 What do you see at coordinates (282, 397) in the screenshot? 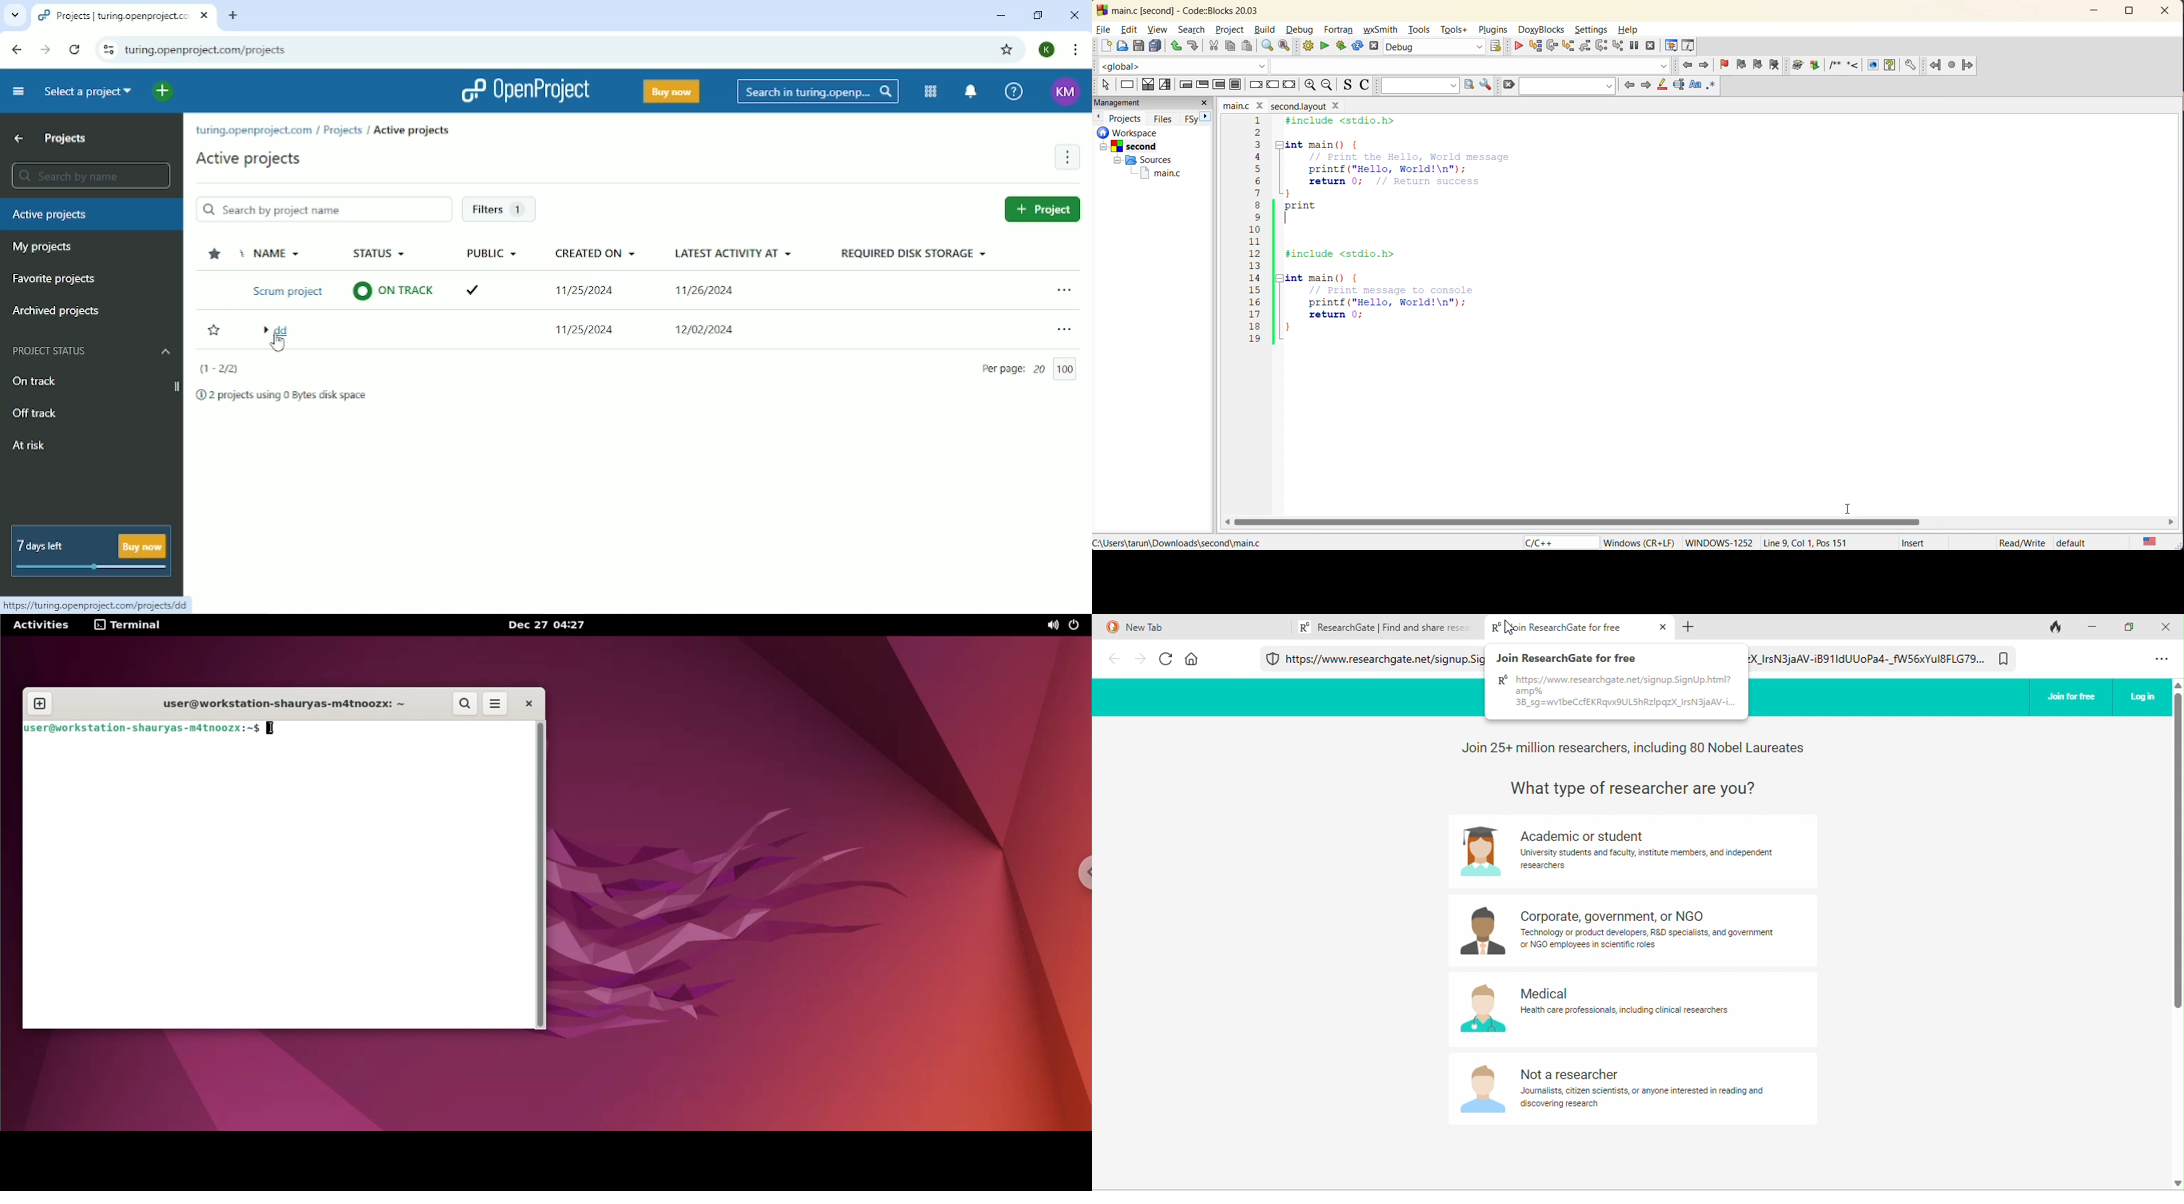
I see `2 projects using 0 Bytes disk space.` at bounding box center [282, 397].